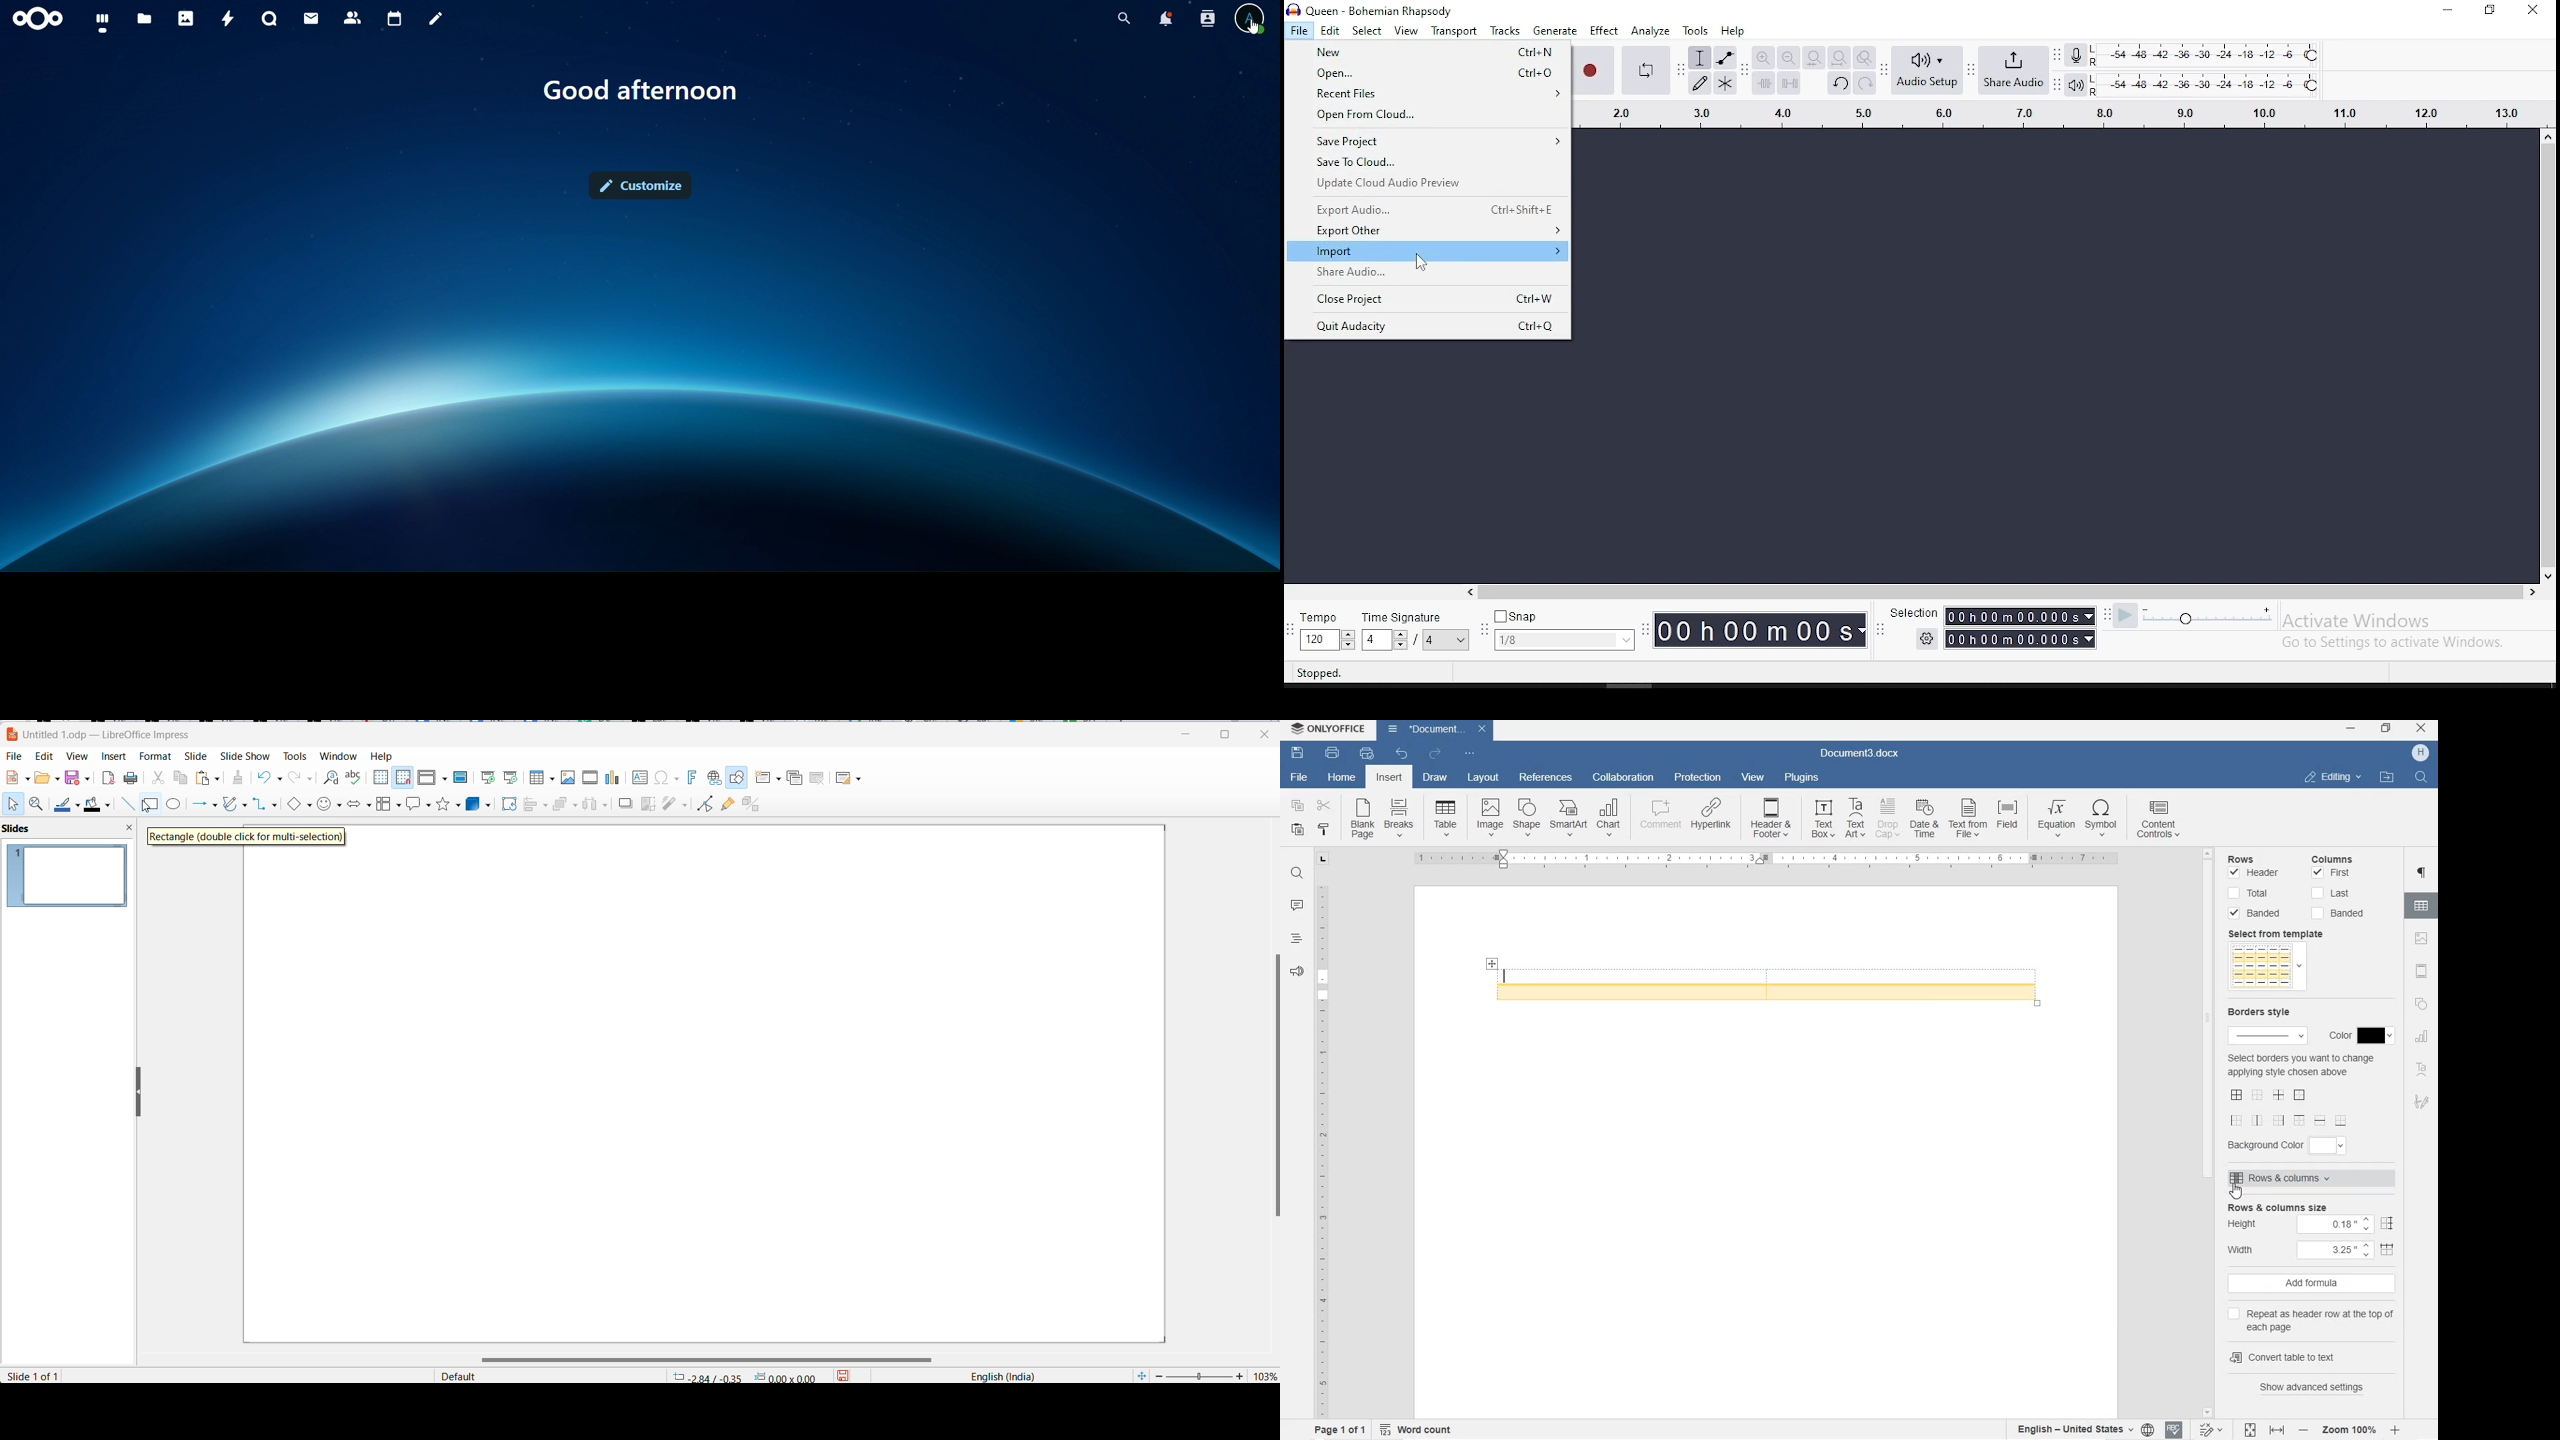  I want to click on show glue point function, so click(727, 805).